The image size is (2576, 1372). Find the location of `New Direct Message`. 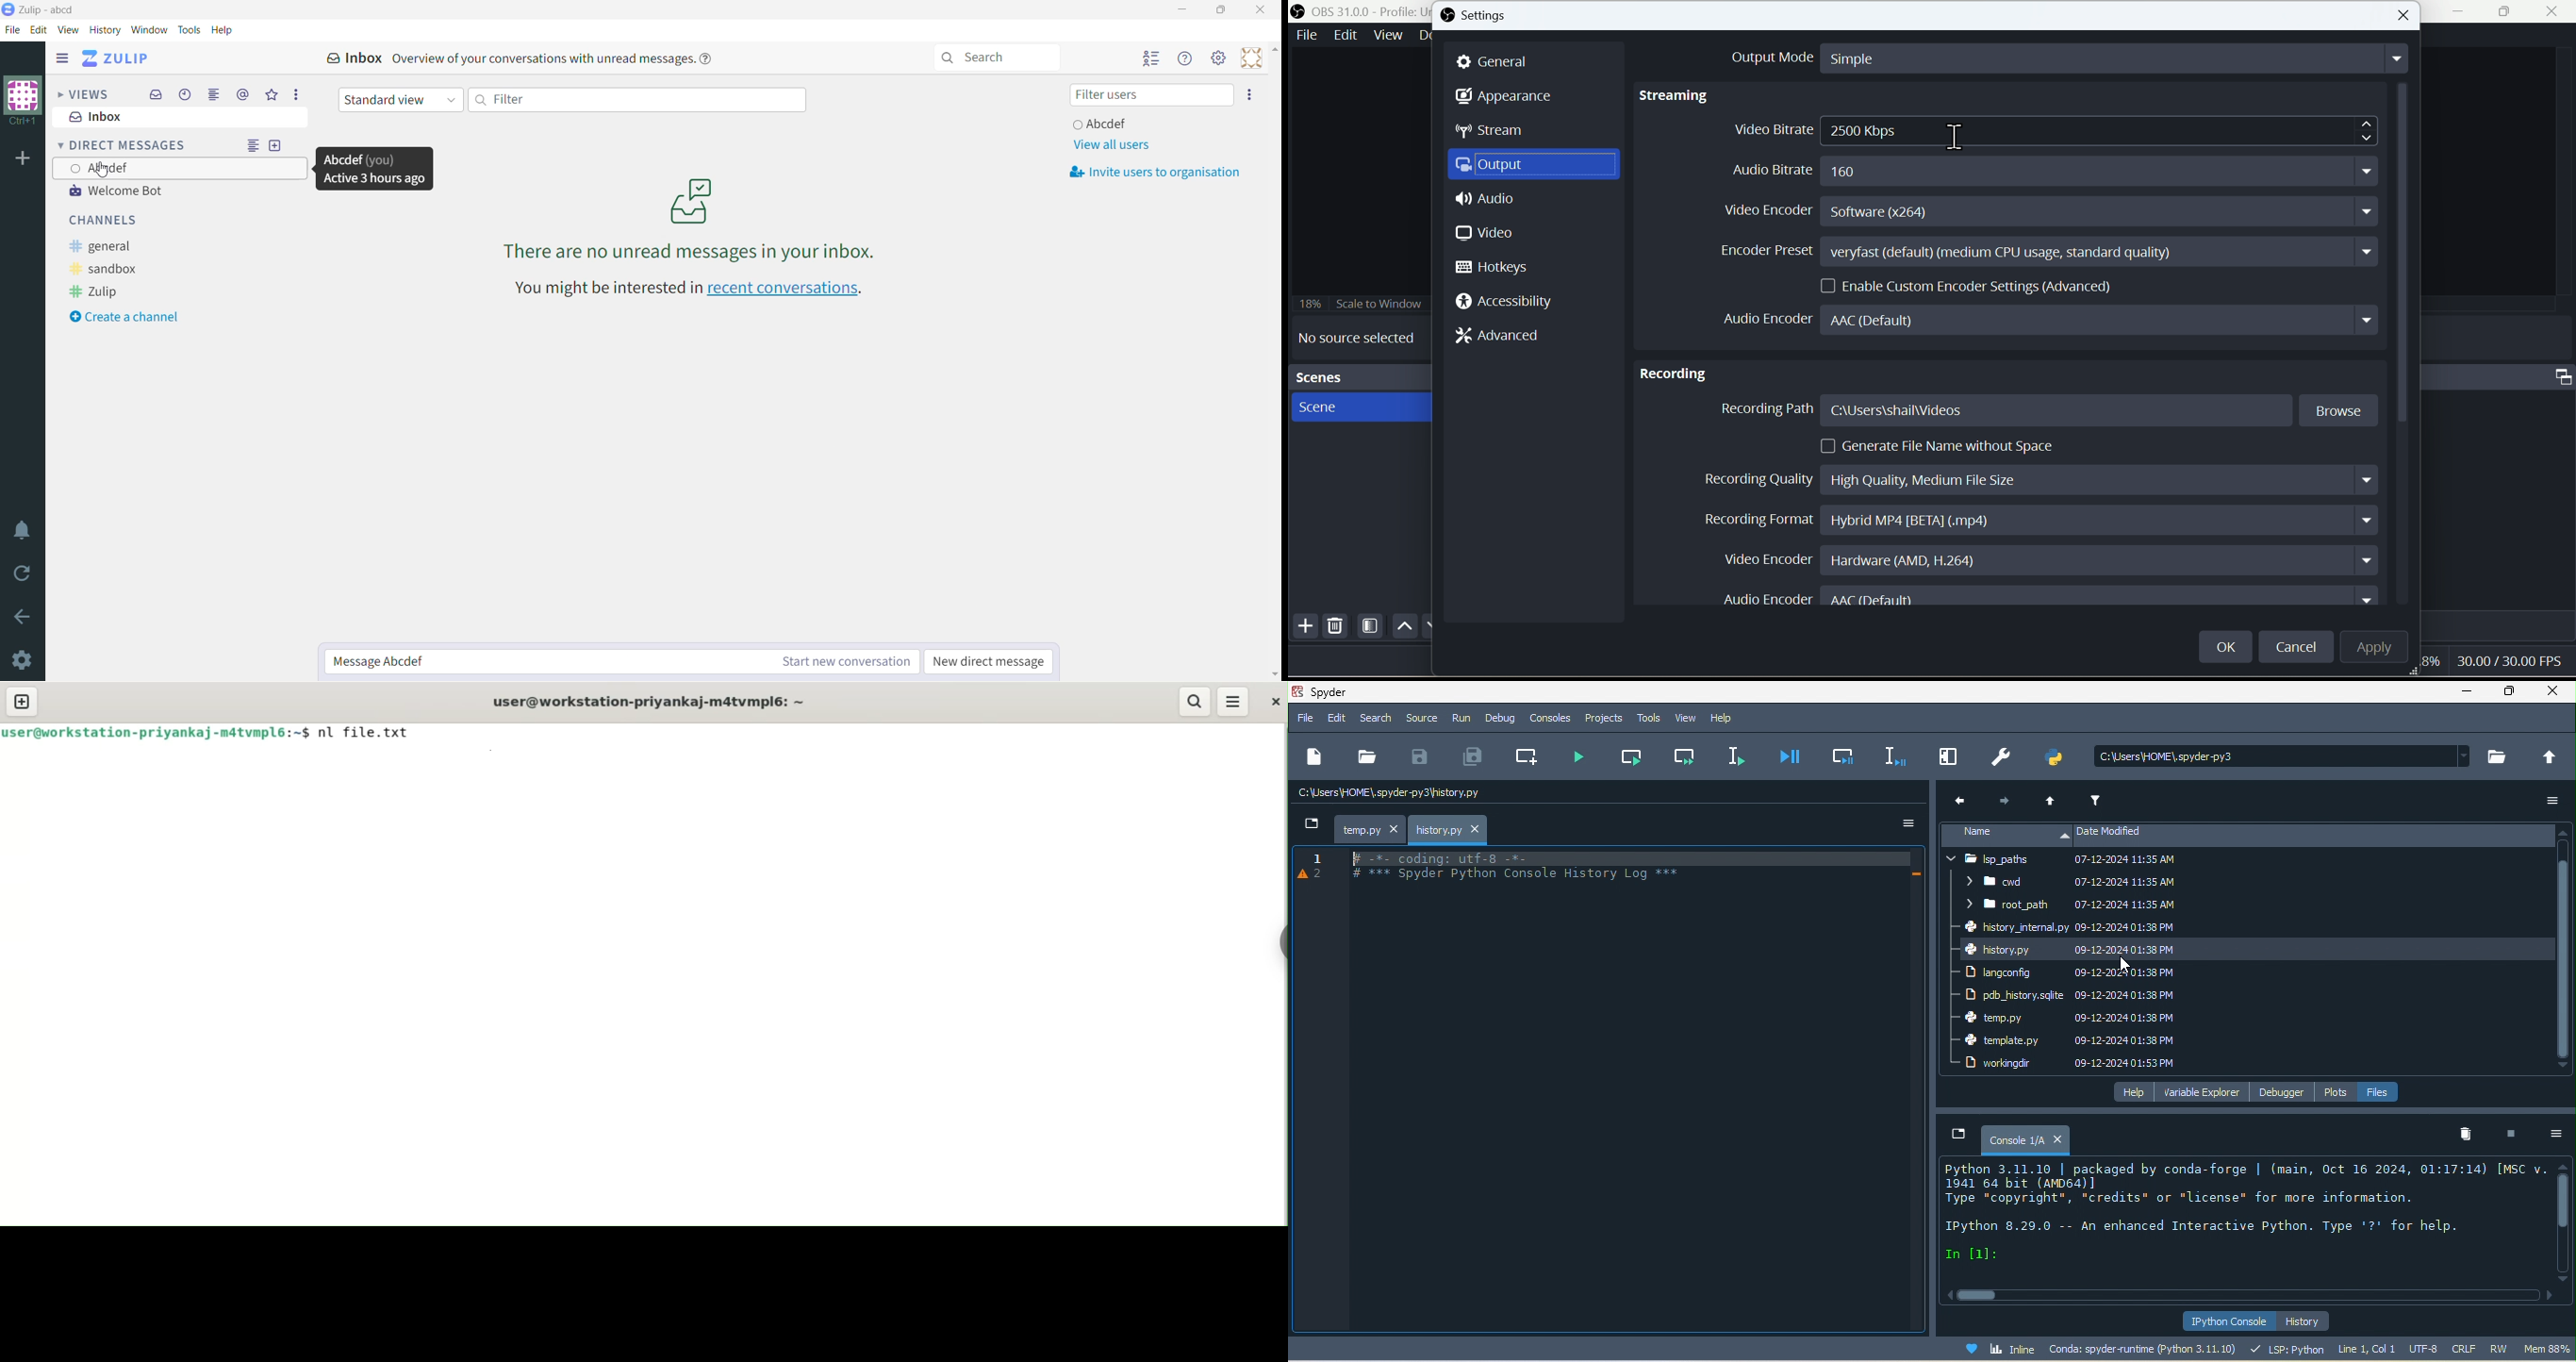

New Direct Message is located at coordinates (276, 144).